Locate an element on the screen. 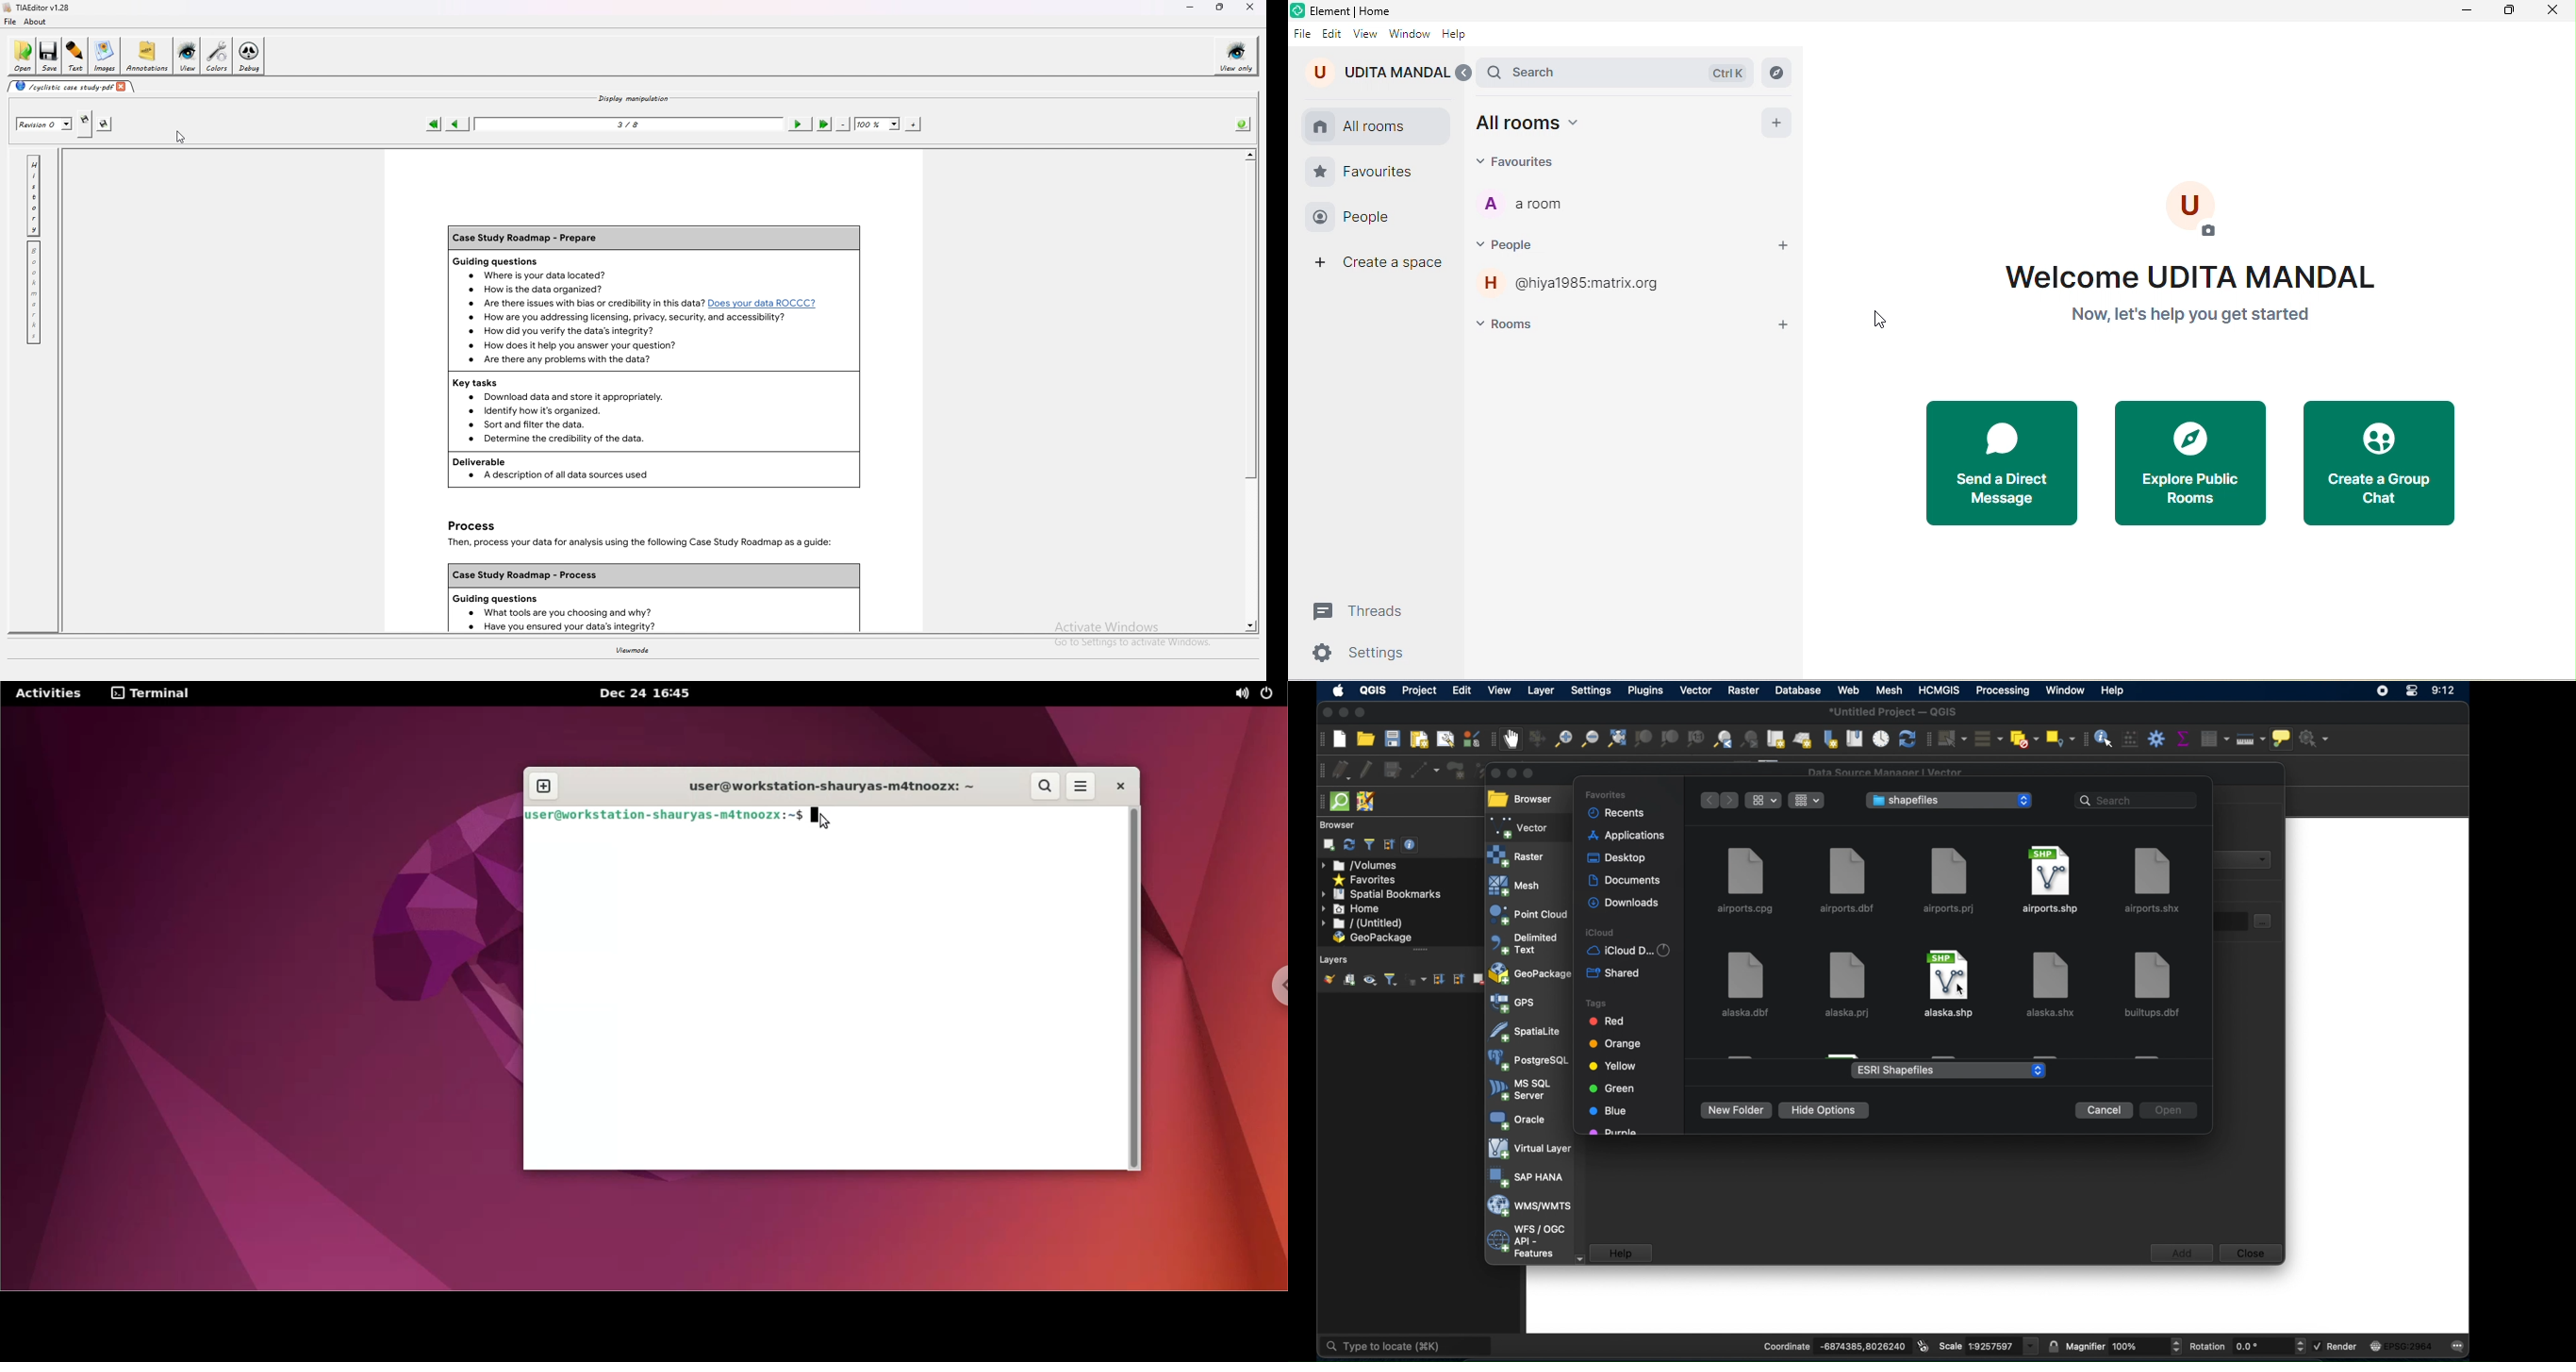 The width and height of the screenshot is (2576, 1372). show layout manager is located at coordinates (1444, 738).